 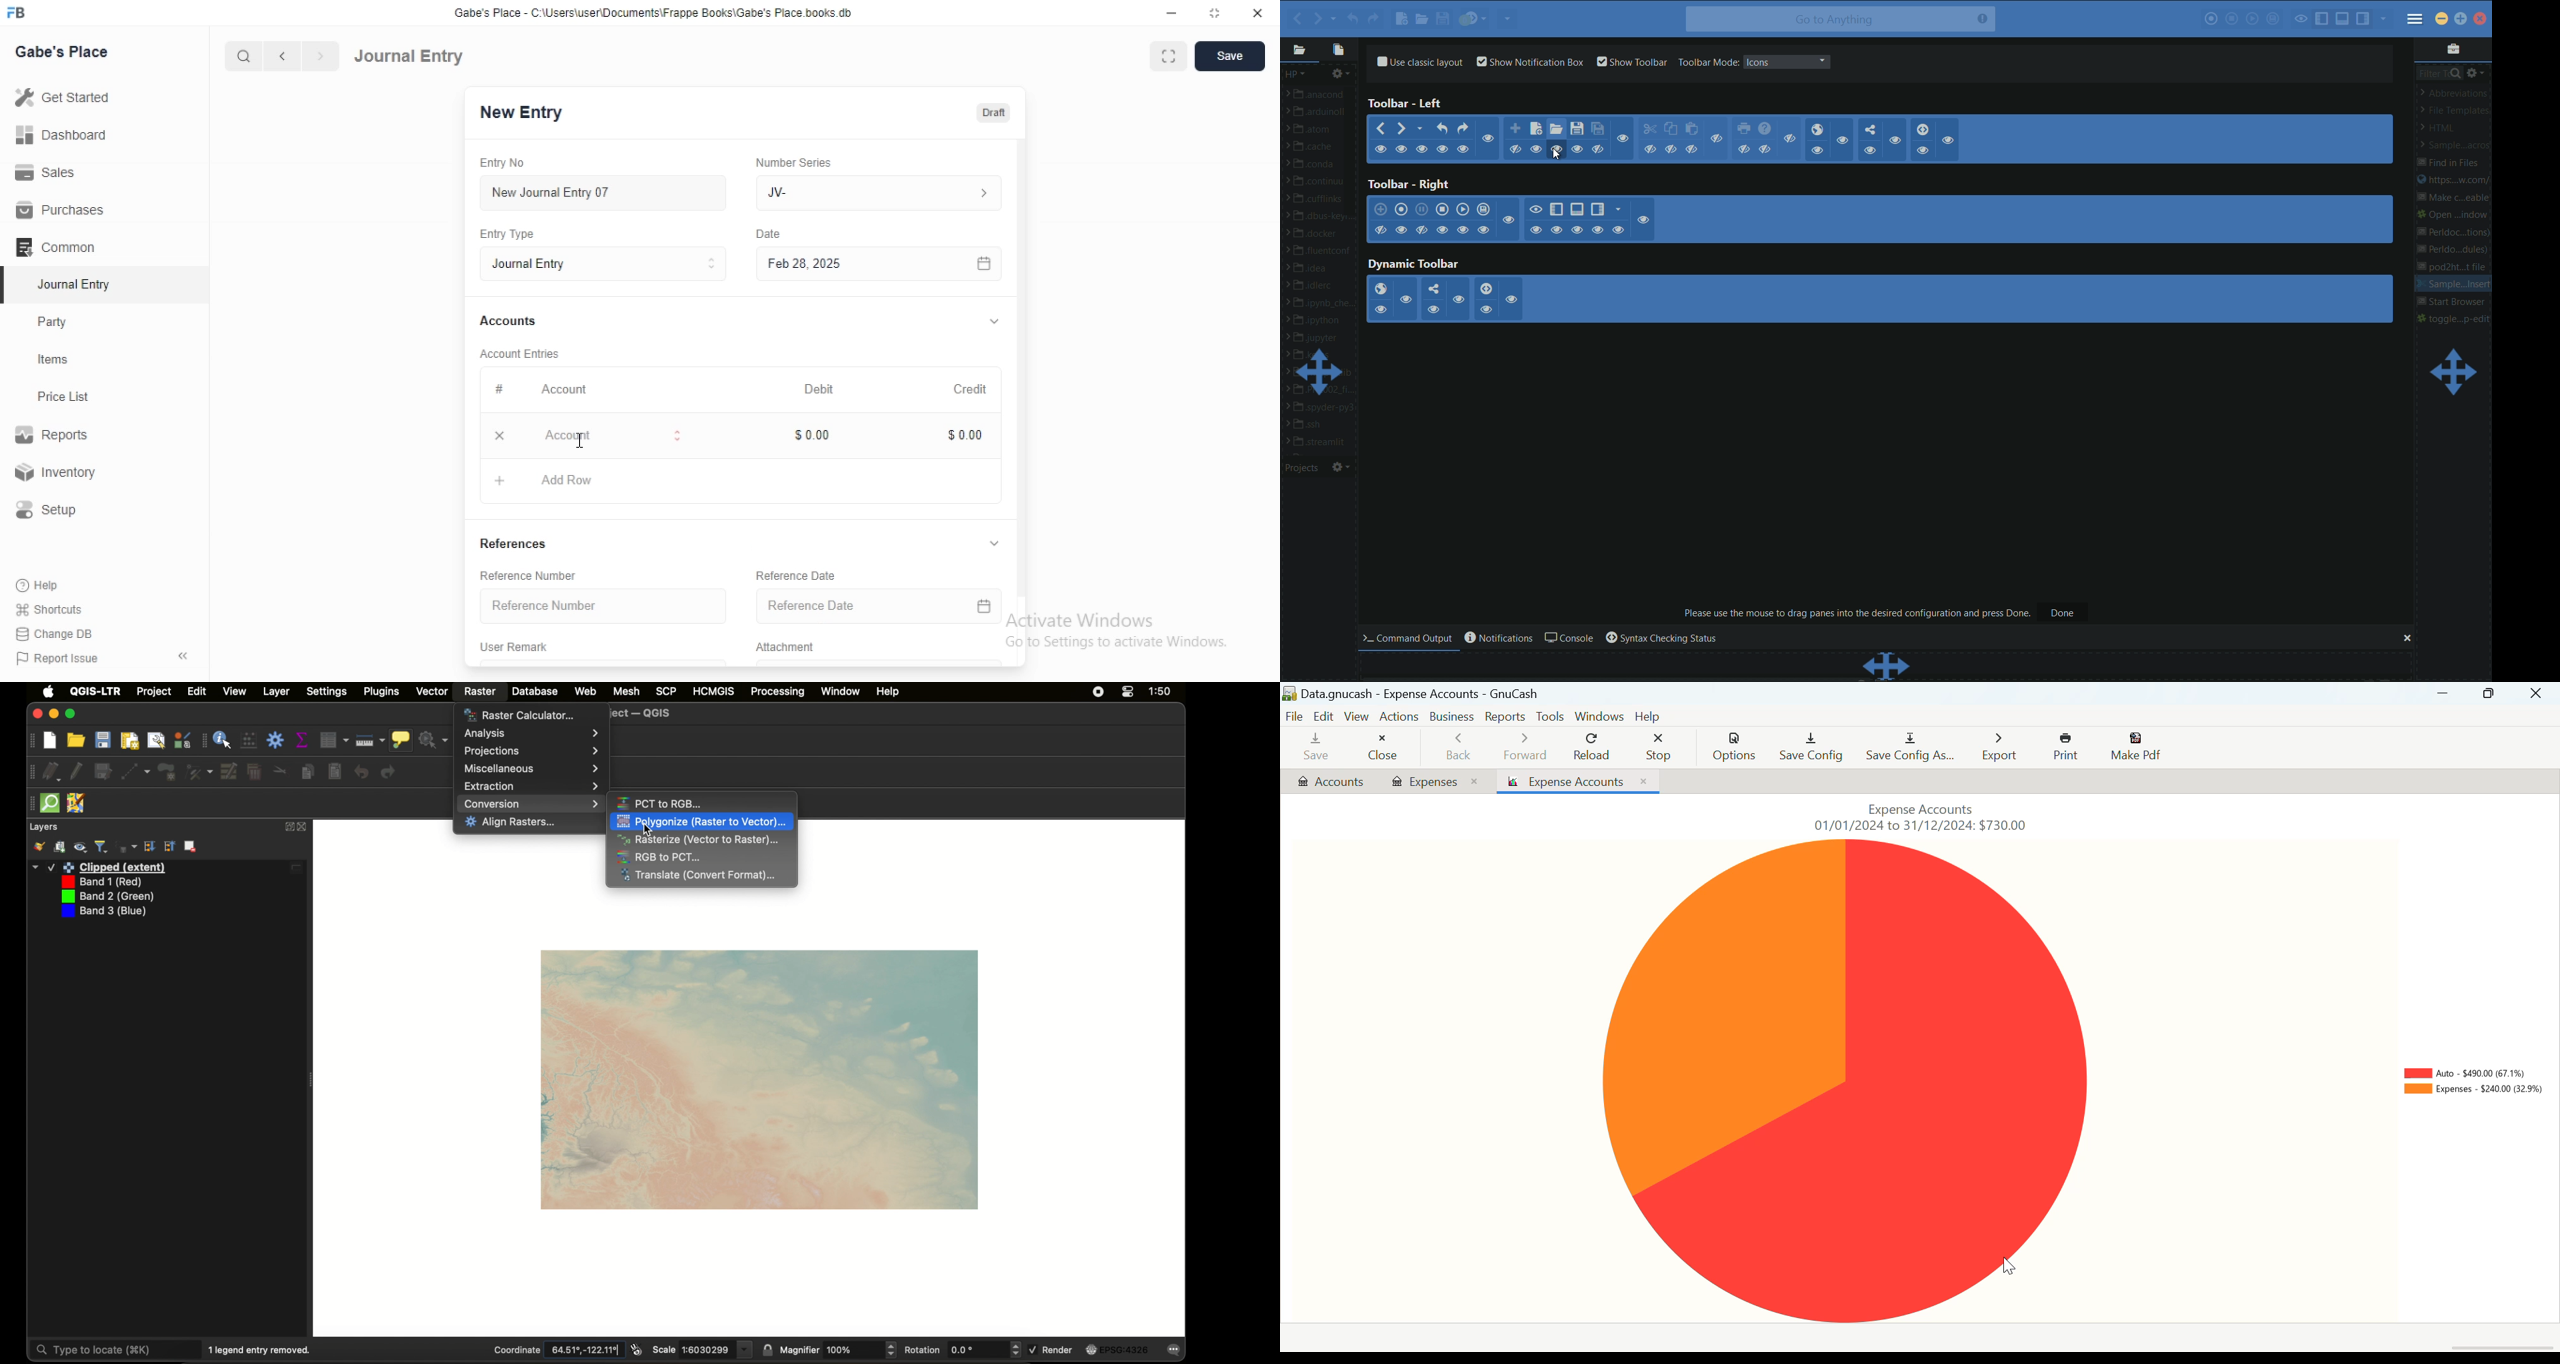 What do you see at coordinates (532, 804) in the screenshot?
I see `conversion` at bounding box center [532, 804].